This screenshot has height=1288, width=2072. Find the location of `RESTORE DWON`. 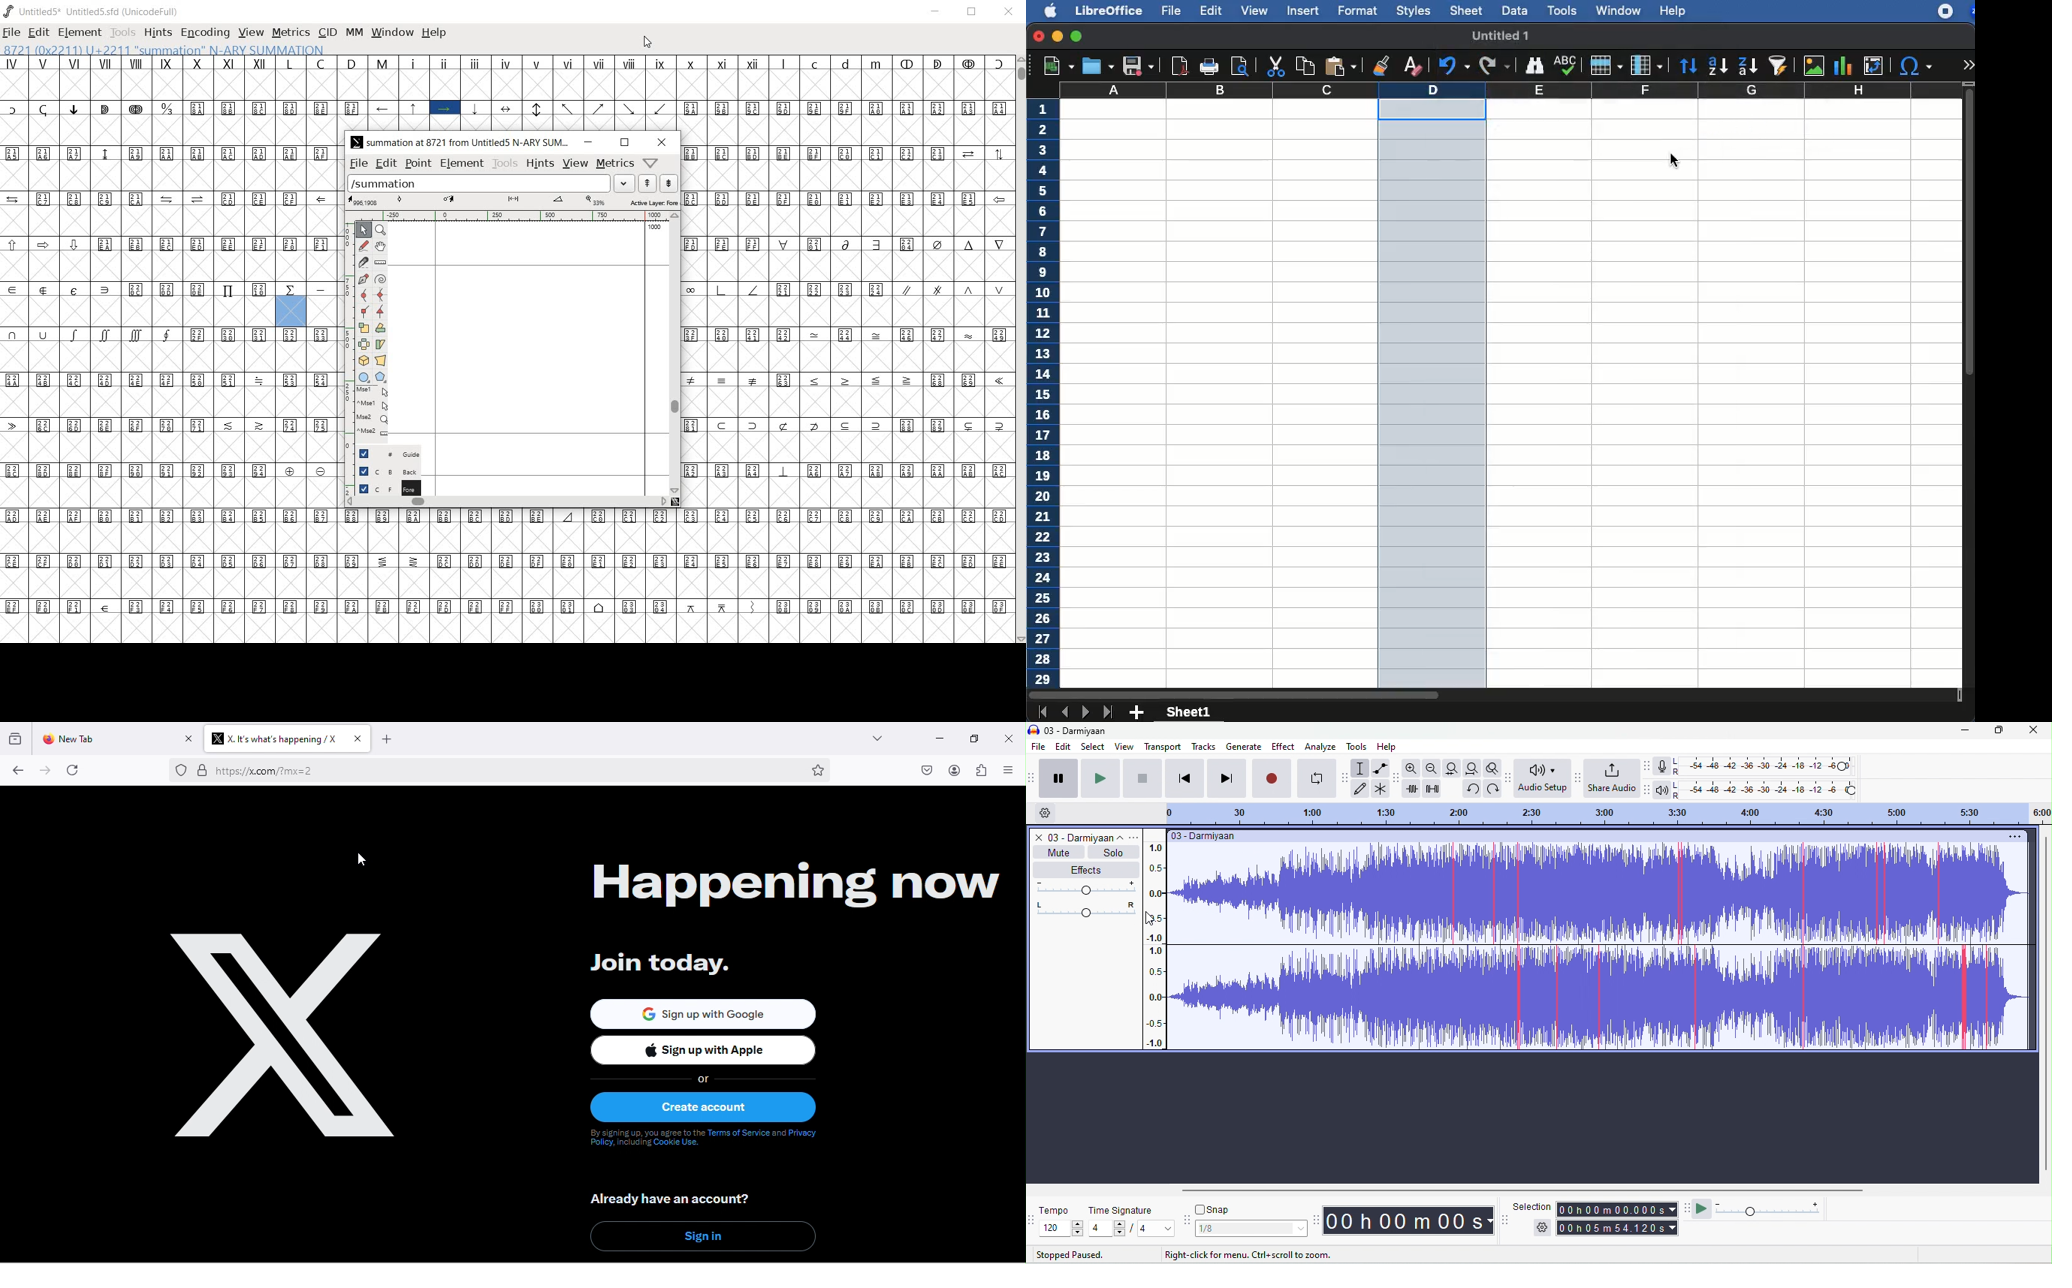

RESTORE DWON is located at coordinates (972, 13).